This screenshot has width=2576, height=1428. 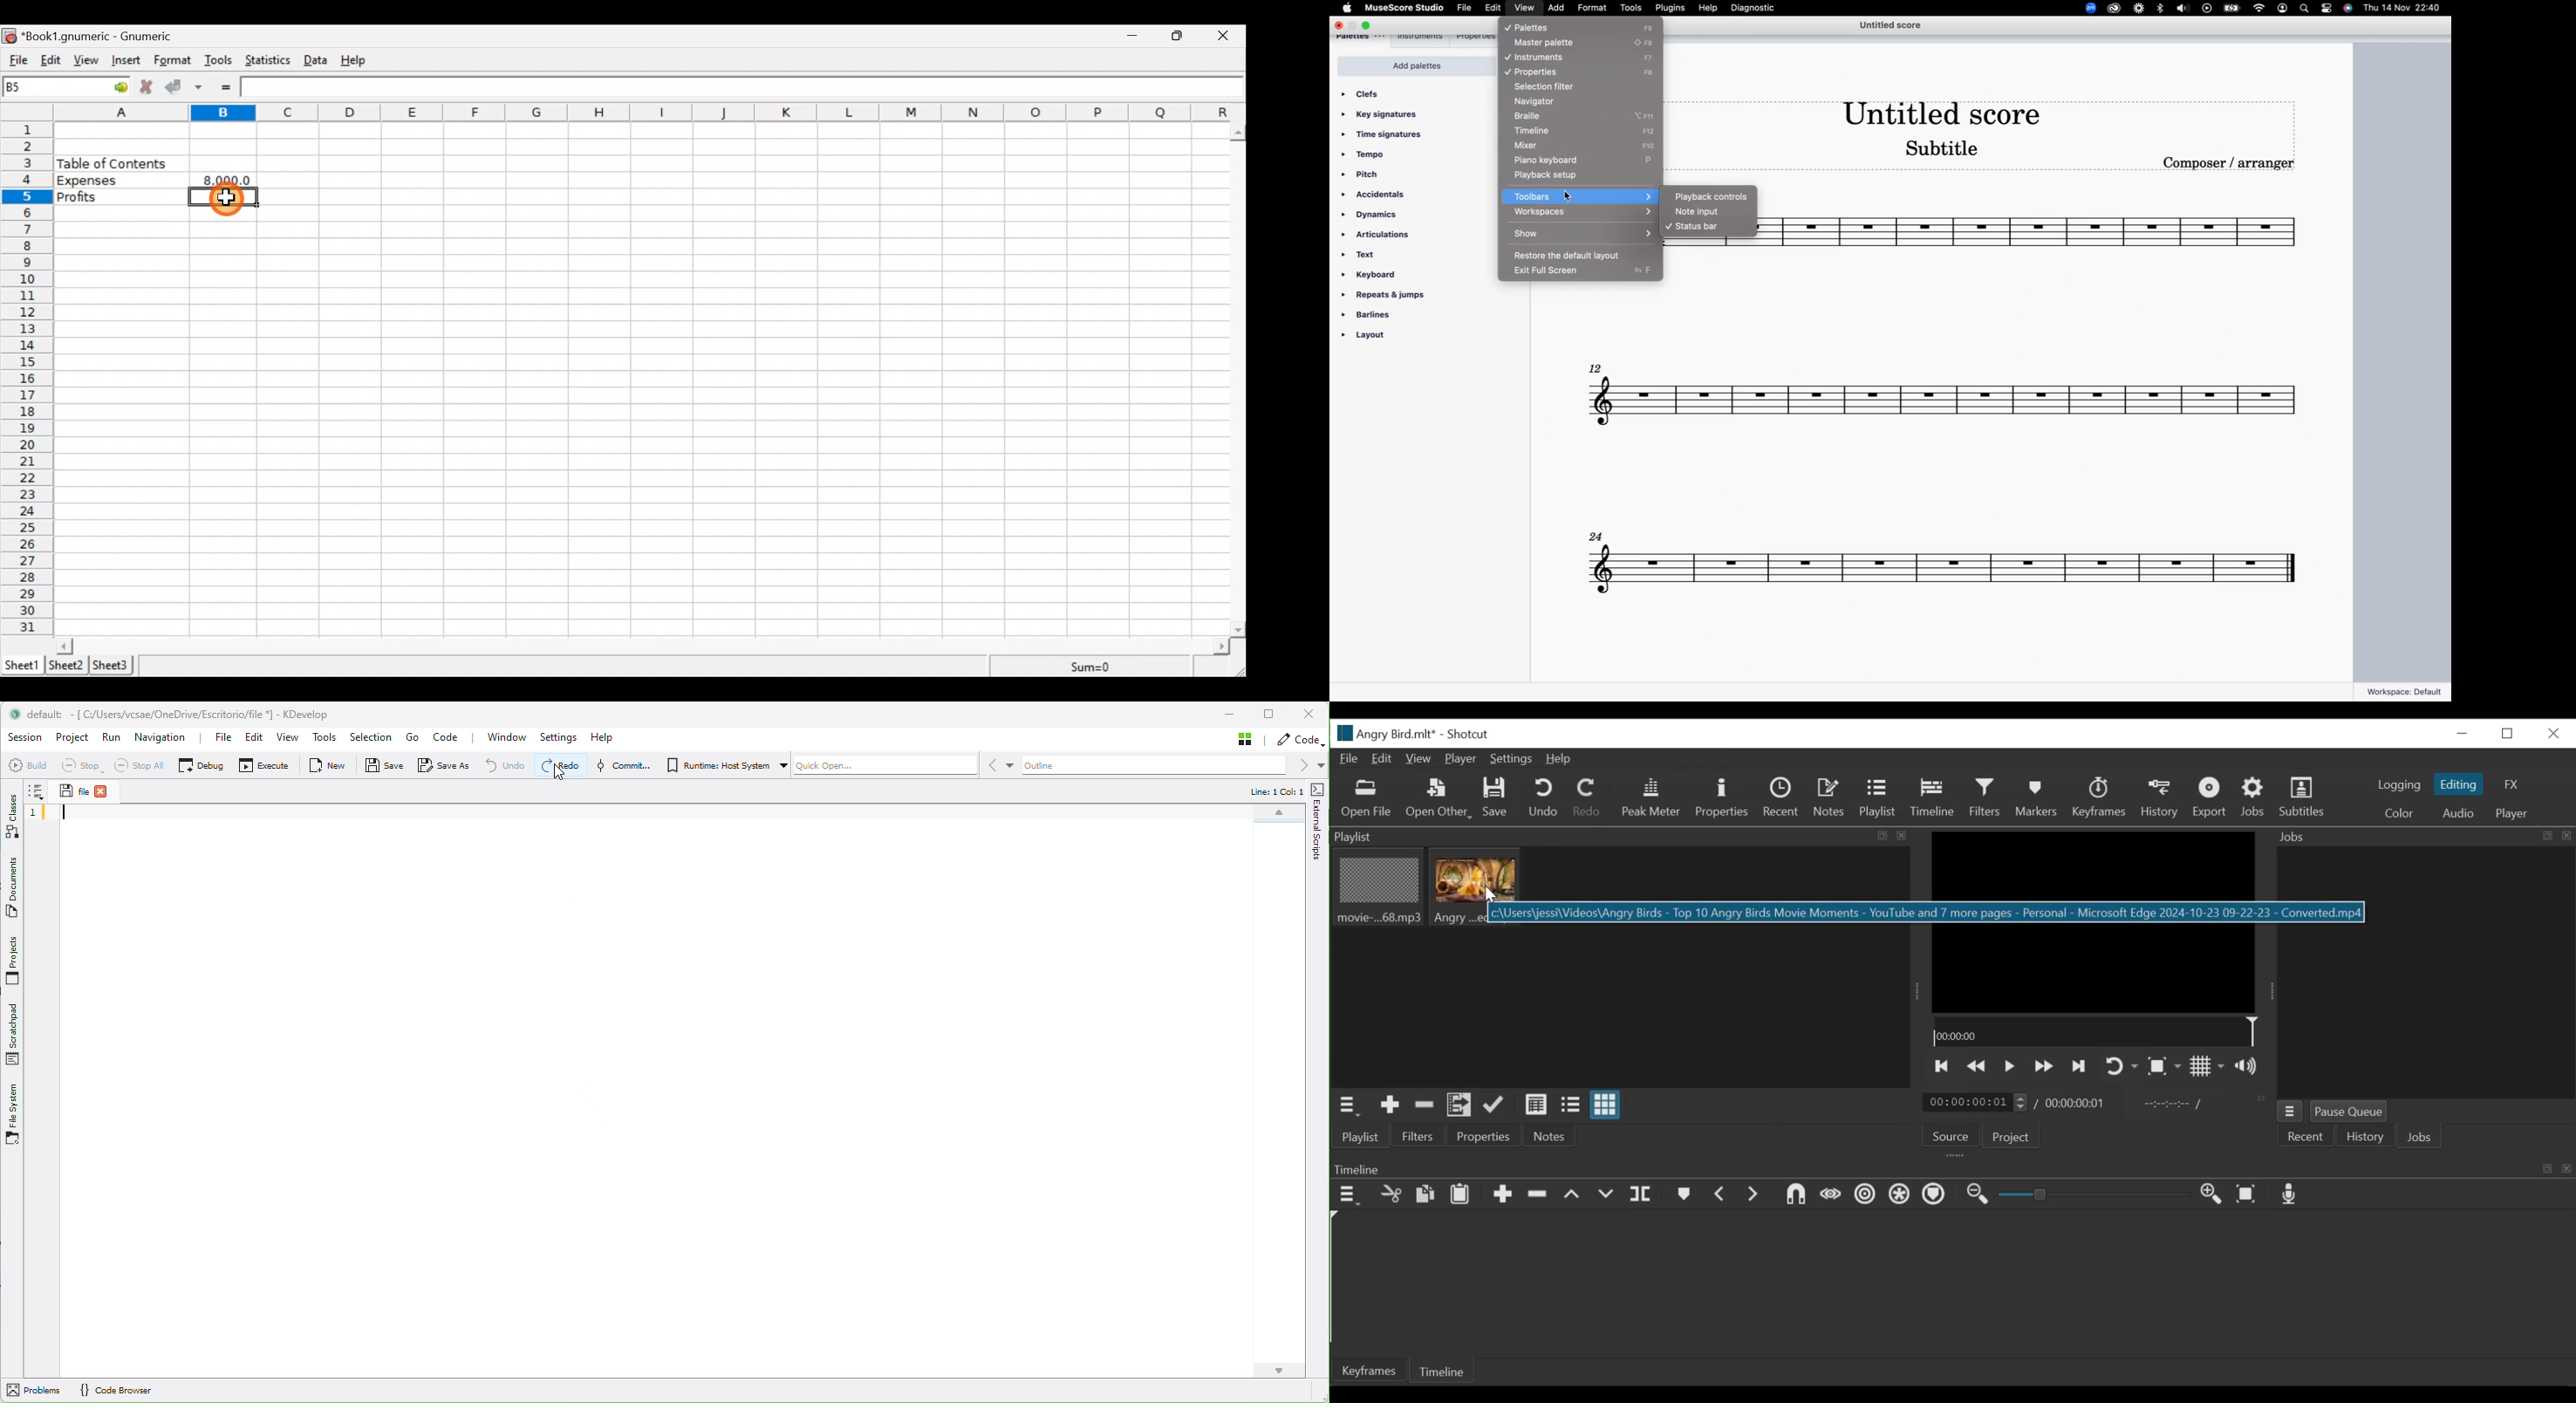 I want to click on Cut, so click(x=1390, y=1195).